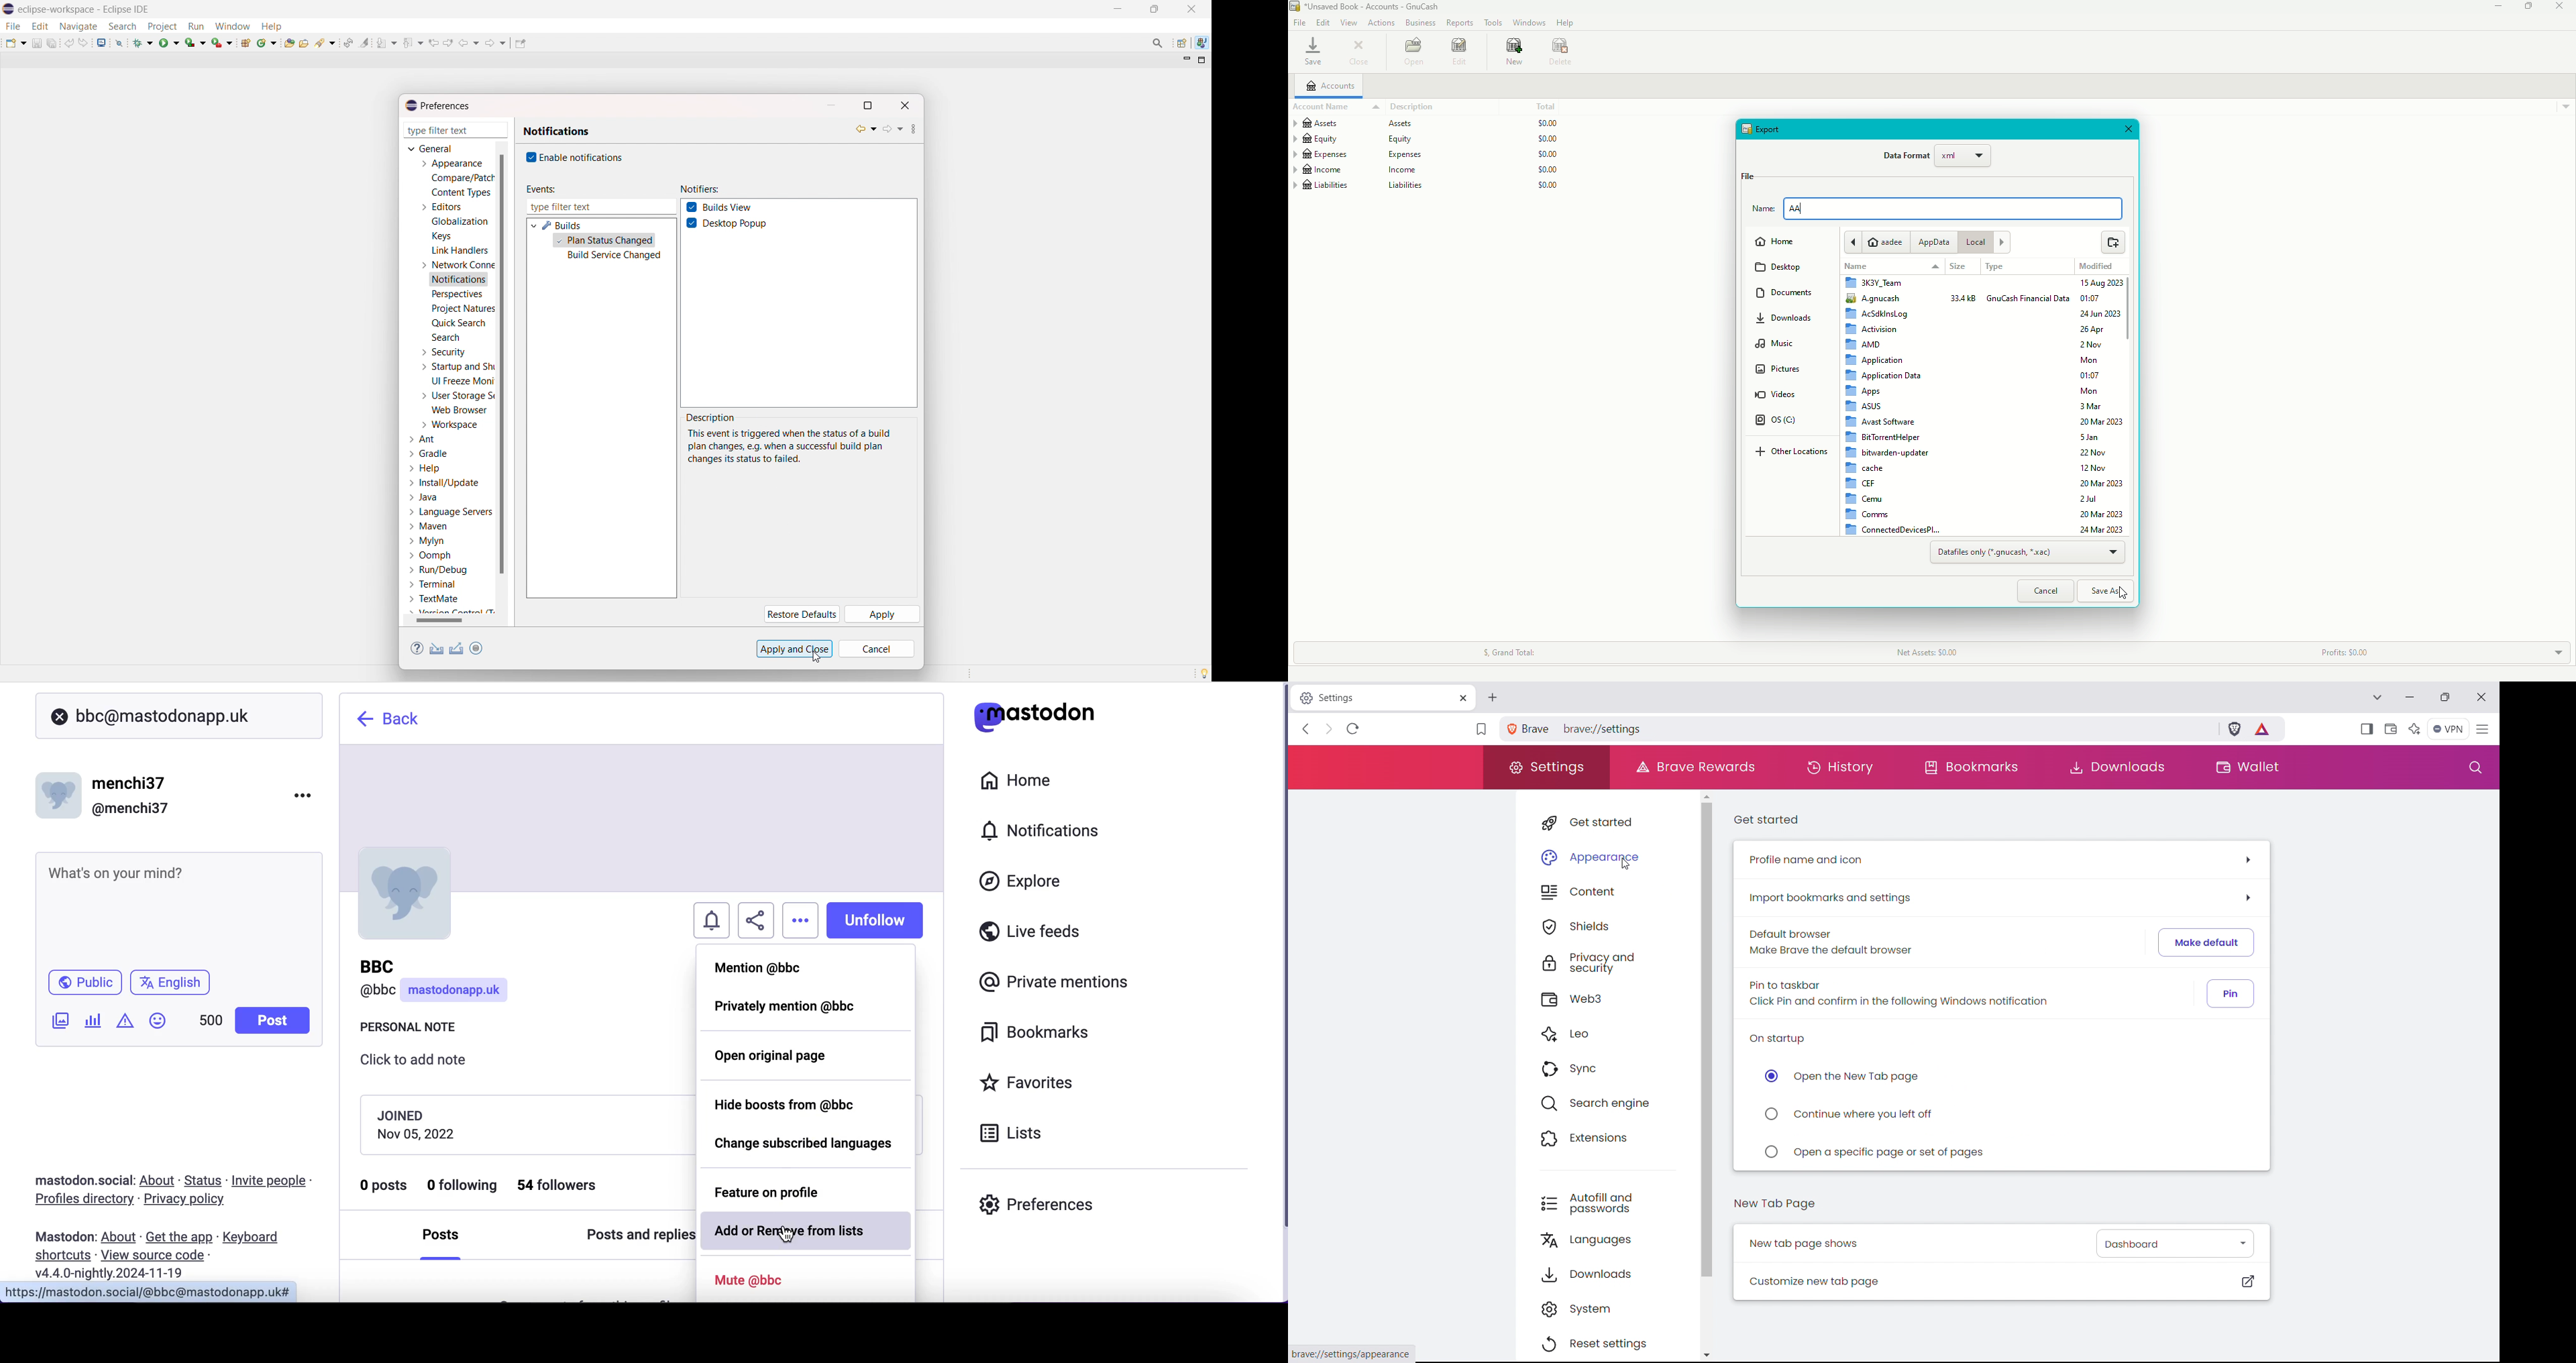 Image resolution: width=2576 pixels, height=1372 pixels. I want to click on help, so click(271, 25).